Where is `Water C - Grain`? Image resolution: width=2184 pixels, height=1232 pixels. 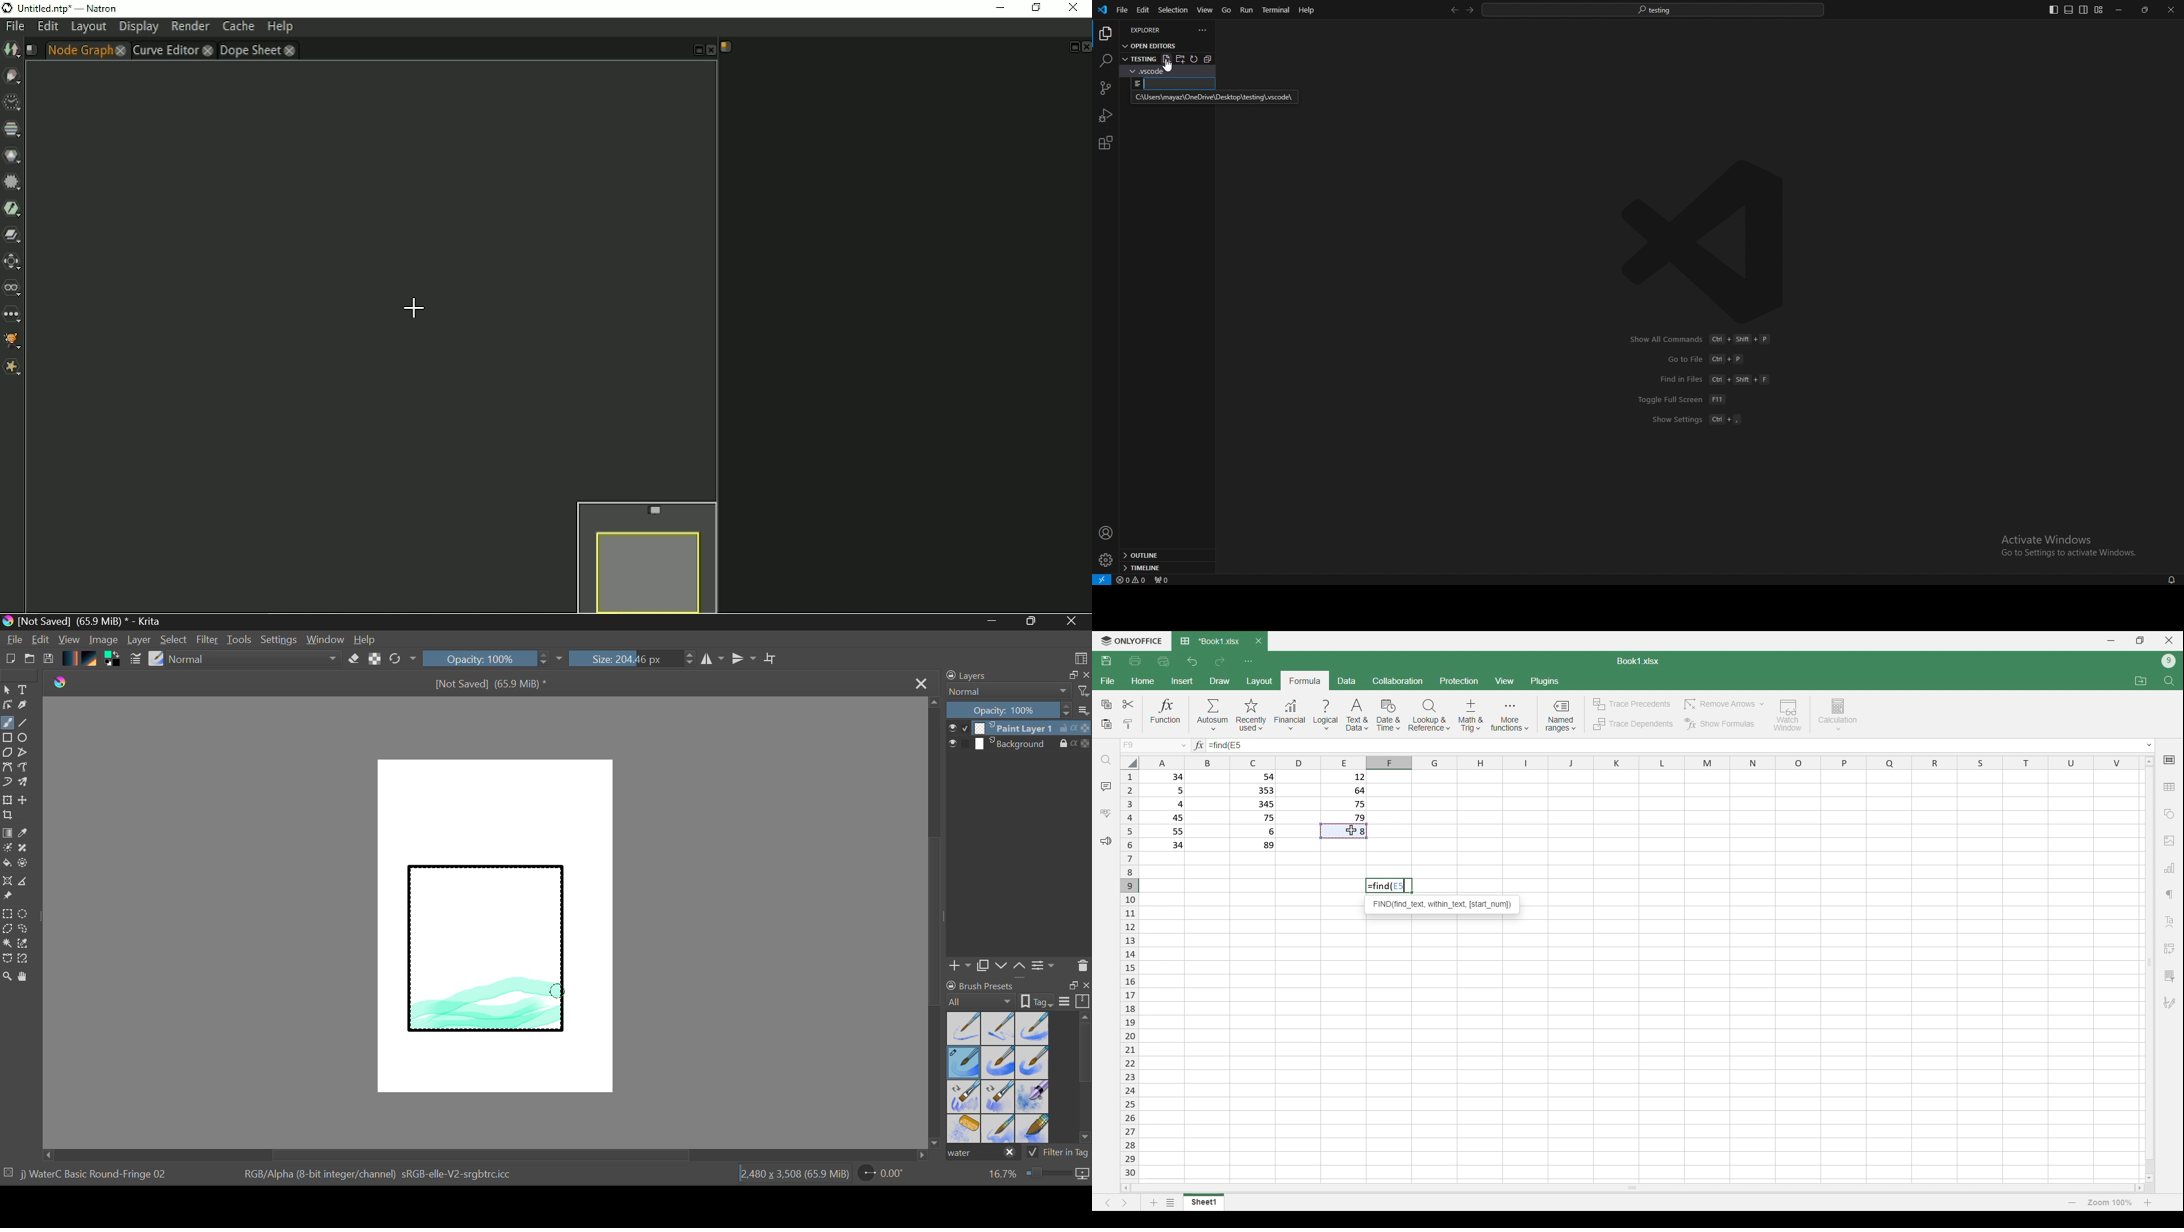 Water C - Grain is located at coordinates (999, 1063).